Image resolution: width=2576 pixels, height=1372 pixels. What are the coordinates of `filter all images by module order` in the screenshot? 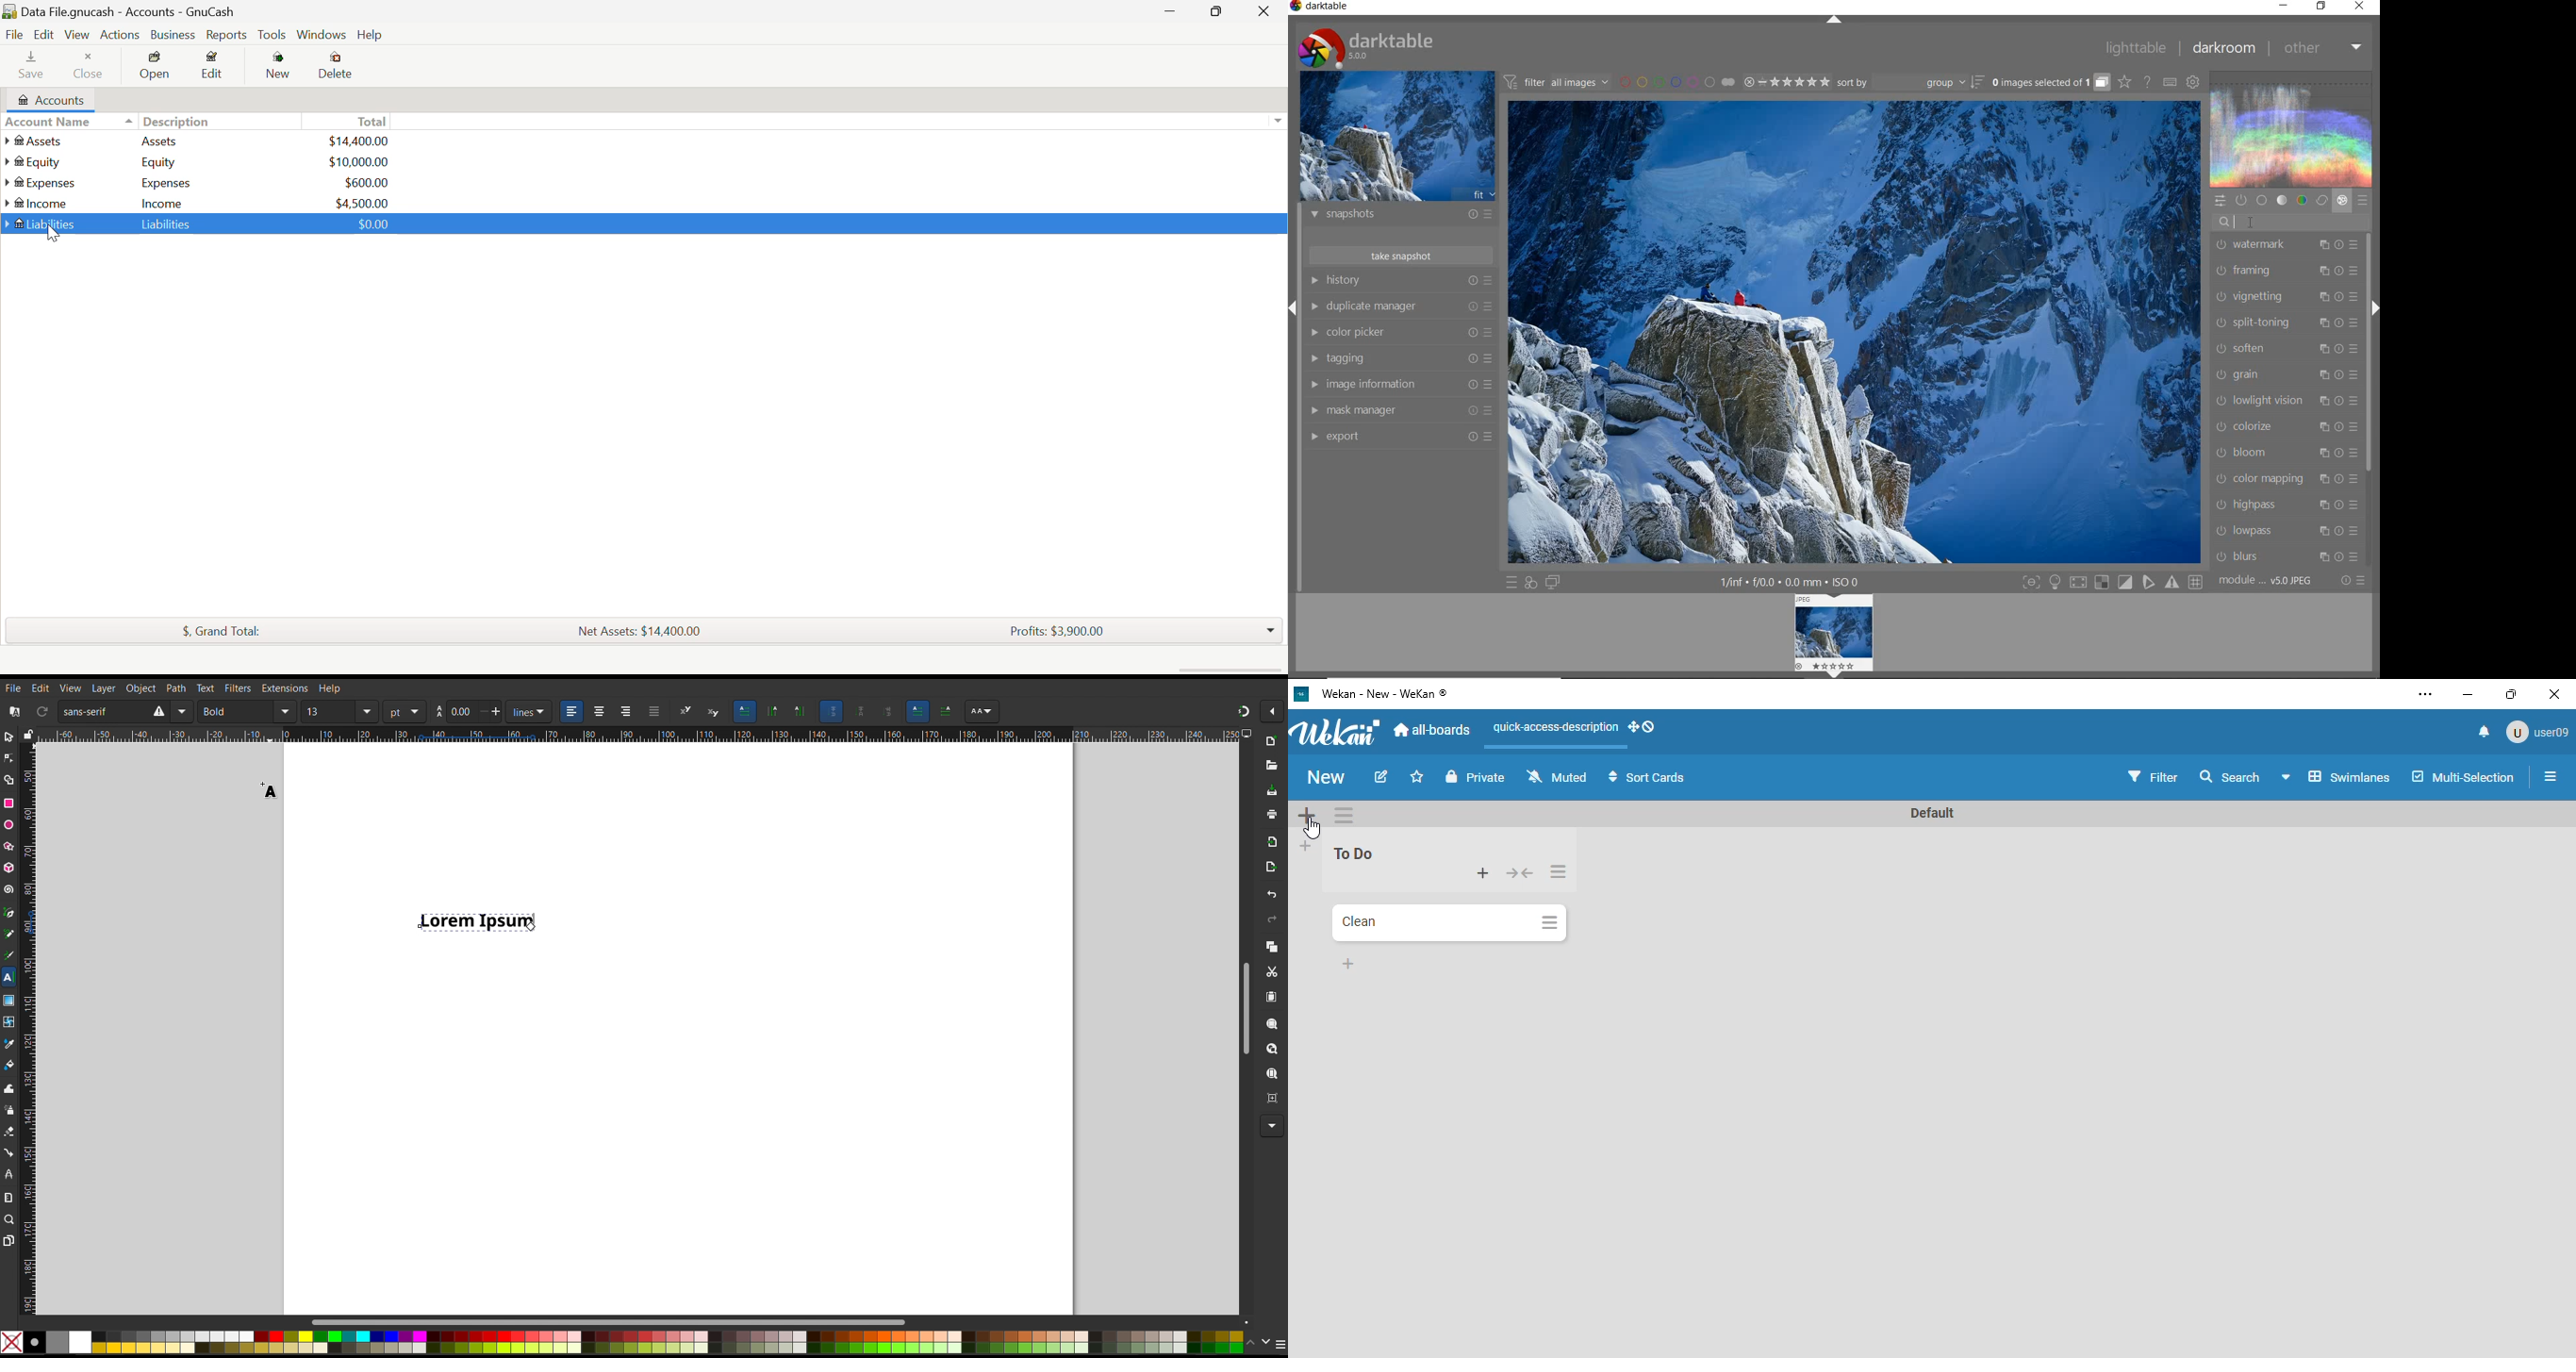 It's located at (1557, 81).